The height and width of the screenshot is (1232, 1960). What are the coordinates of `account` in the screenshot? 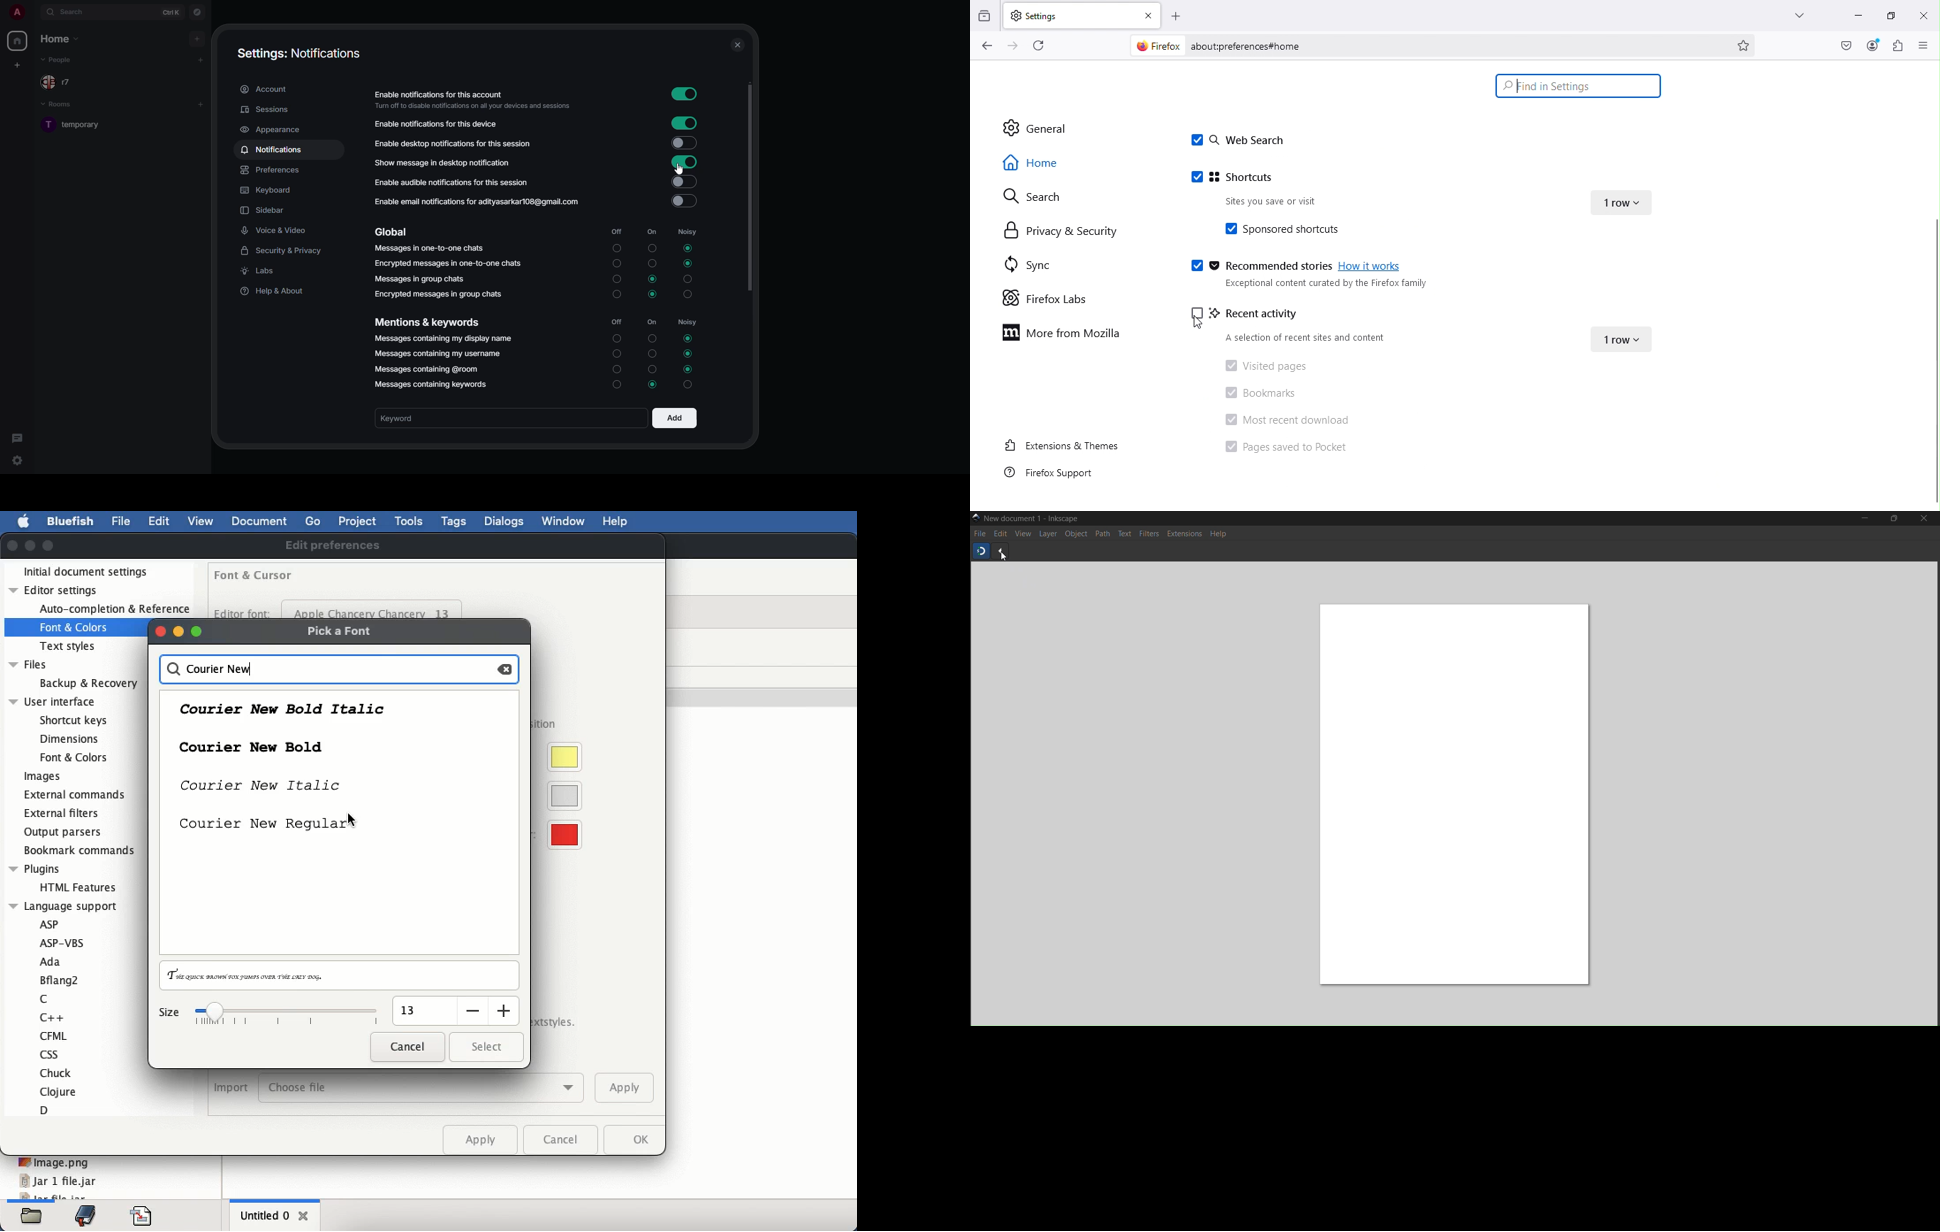 It's located at (269, 89).